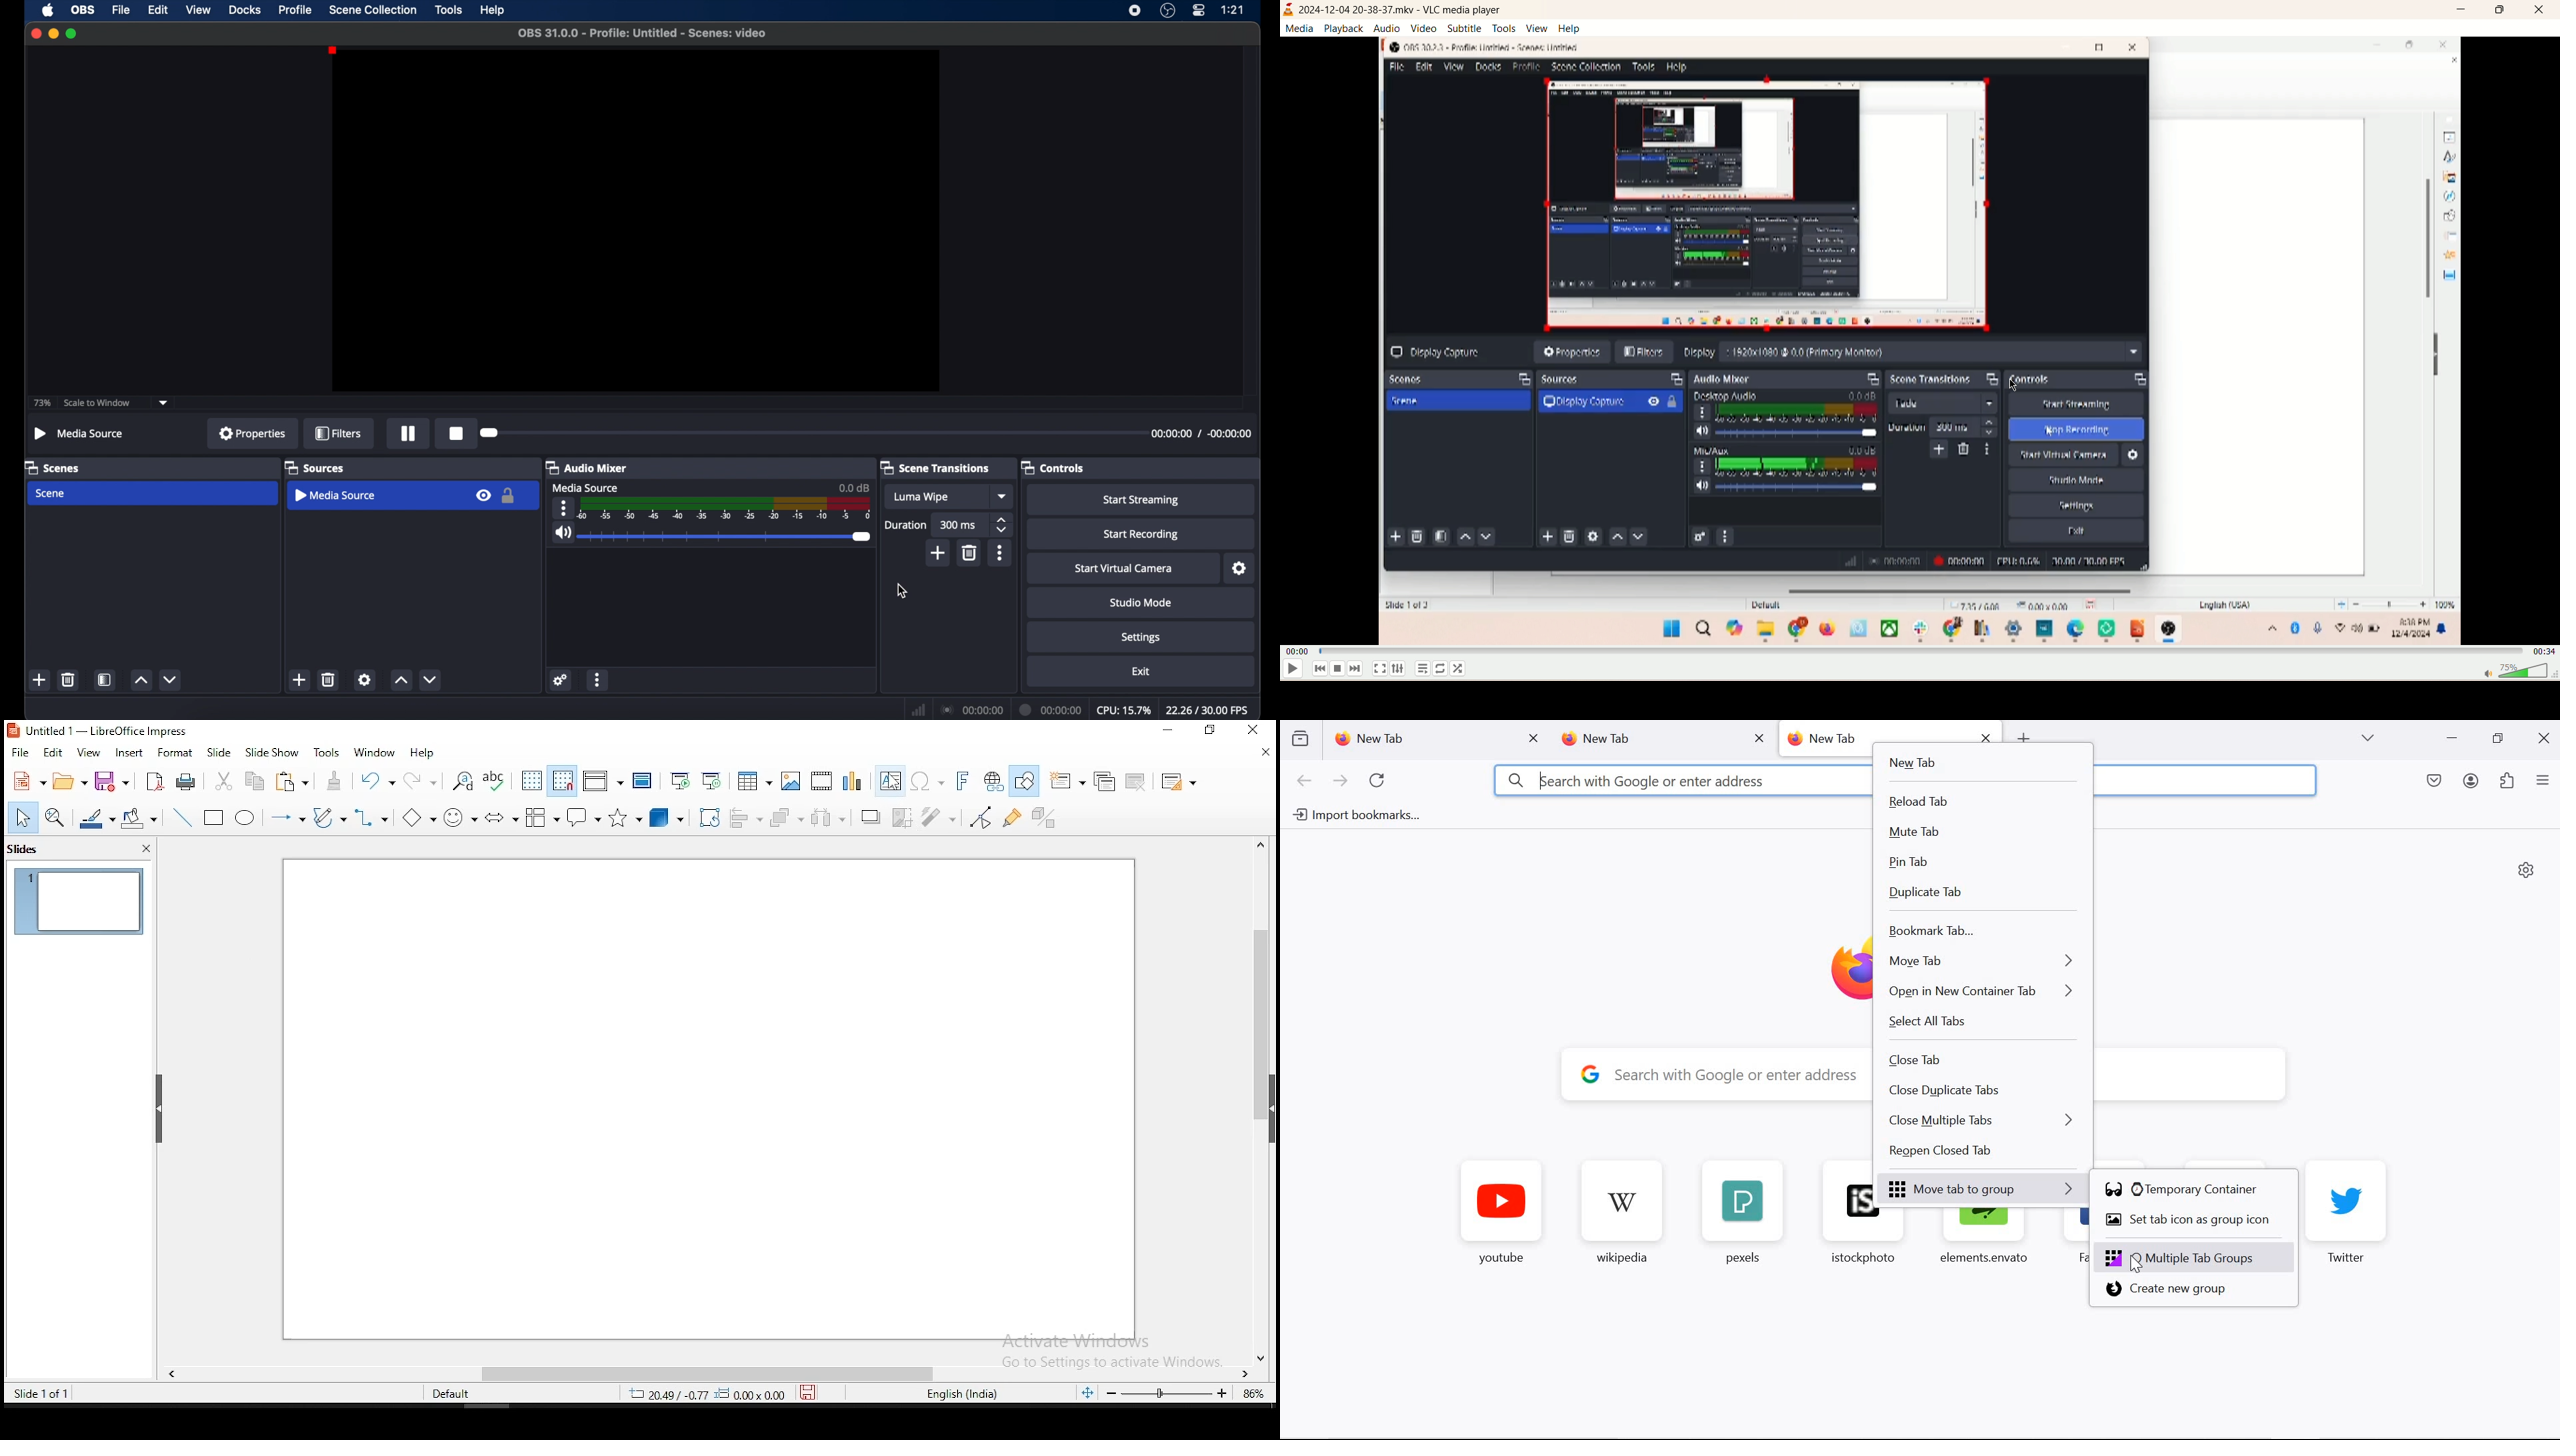  What do you see at coordinates (1140, 637) in the screenshot?
I see `settings` at bounding box center [1140, 637].